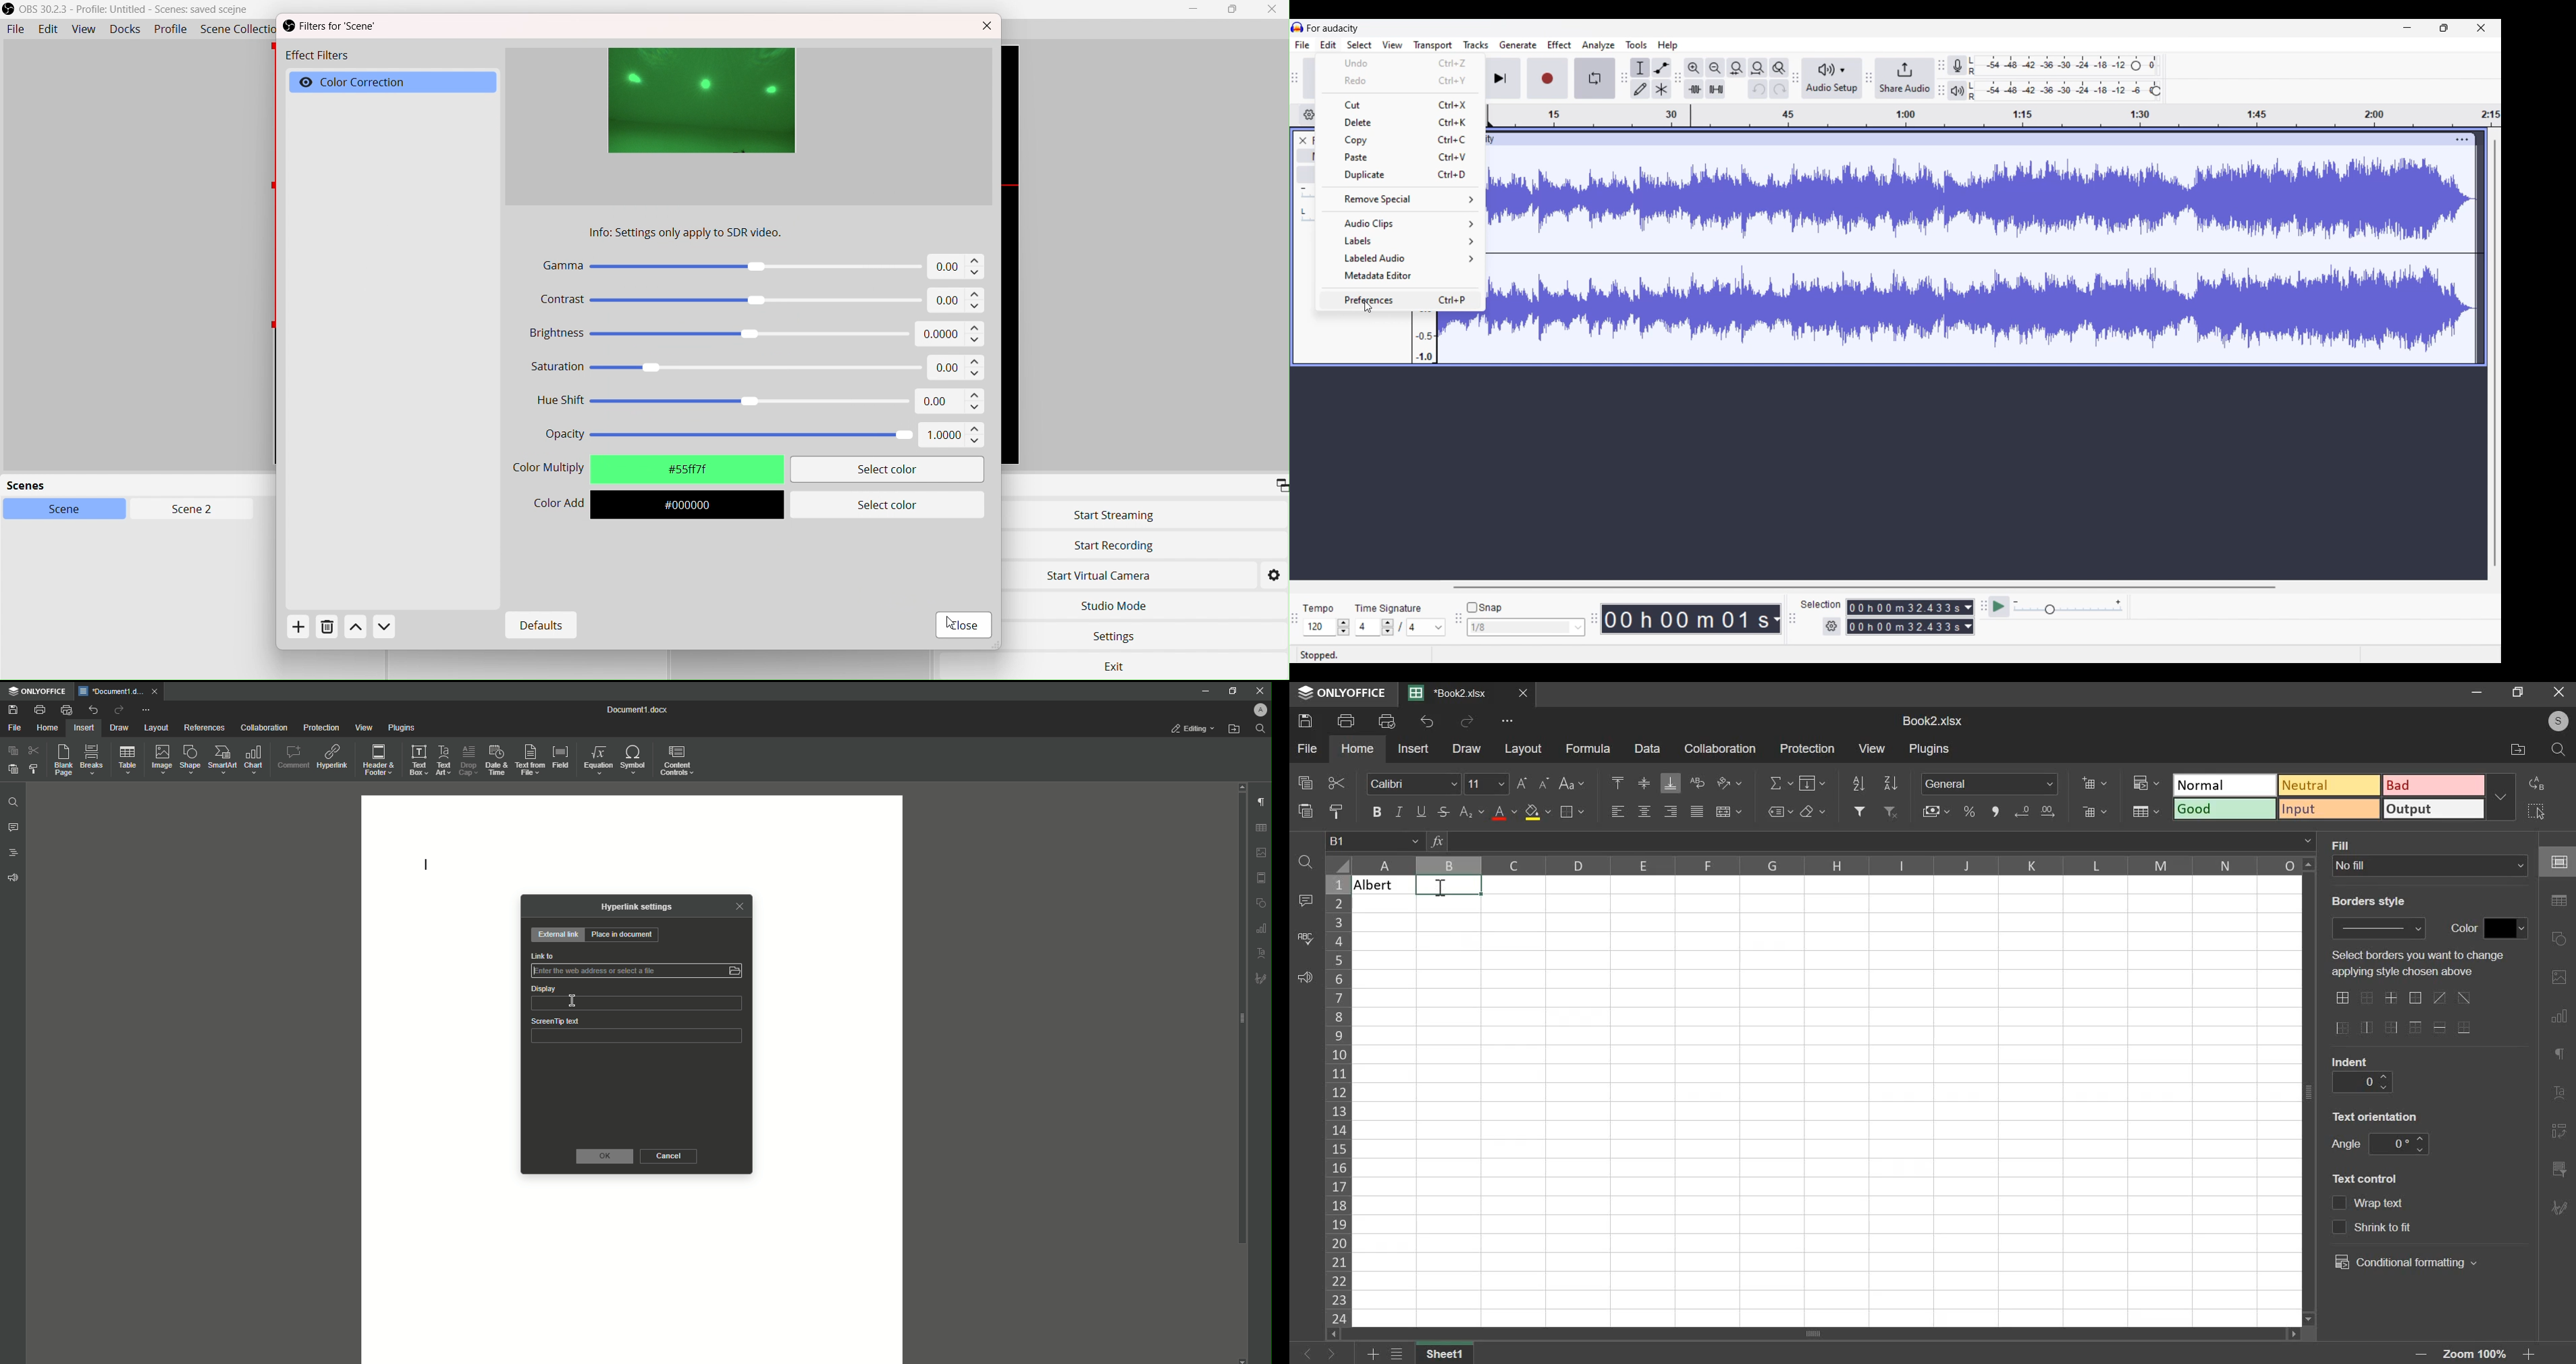 The image size is (2576, 1372). I want to click on Tracks menu, so click(1476, 45).